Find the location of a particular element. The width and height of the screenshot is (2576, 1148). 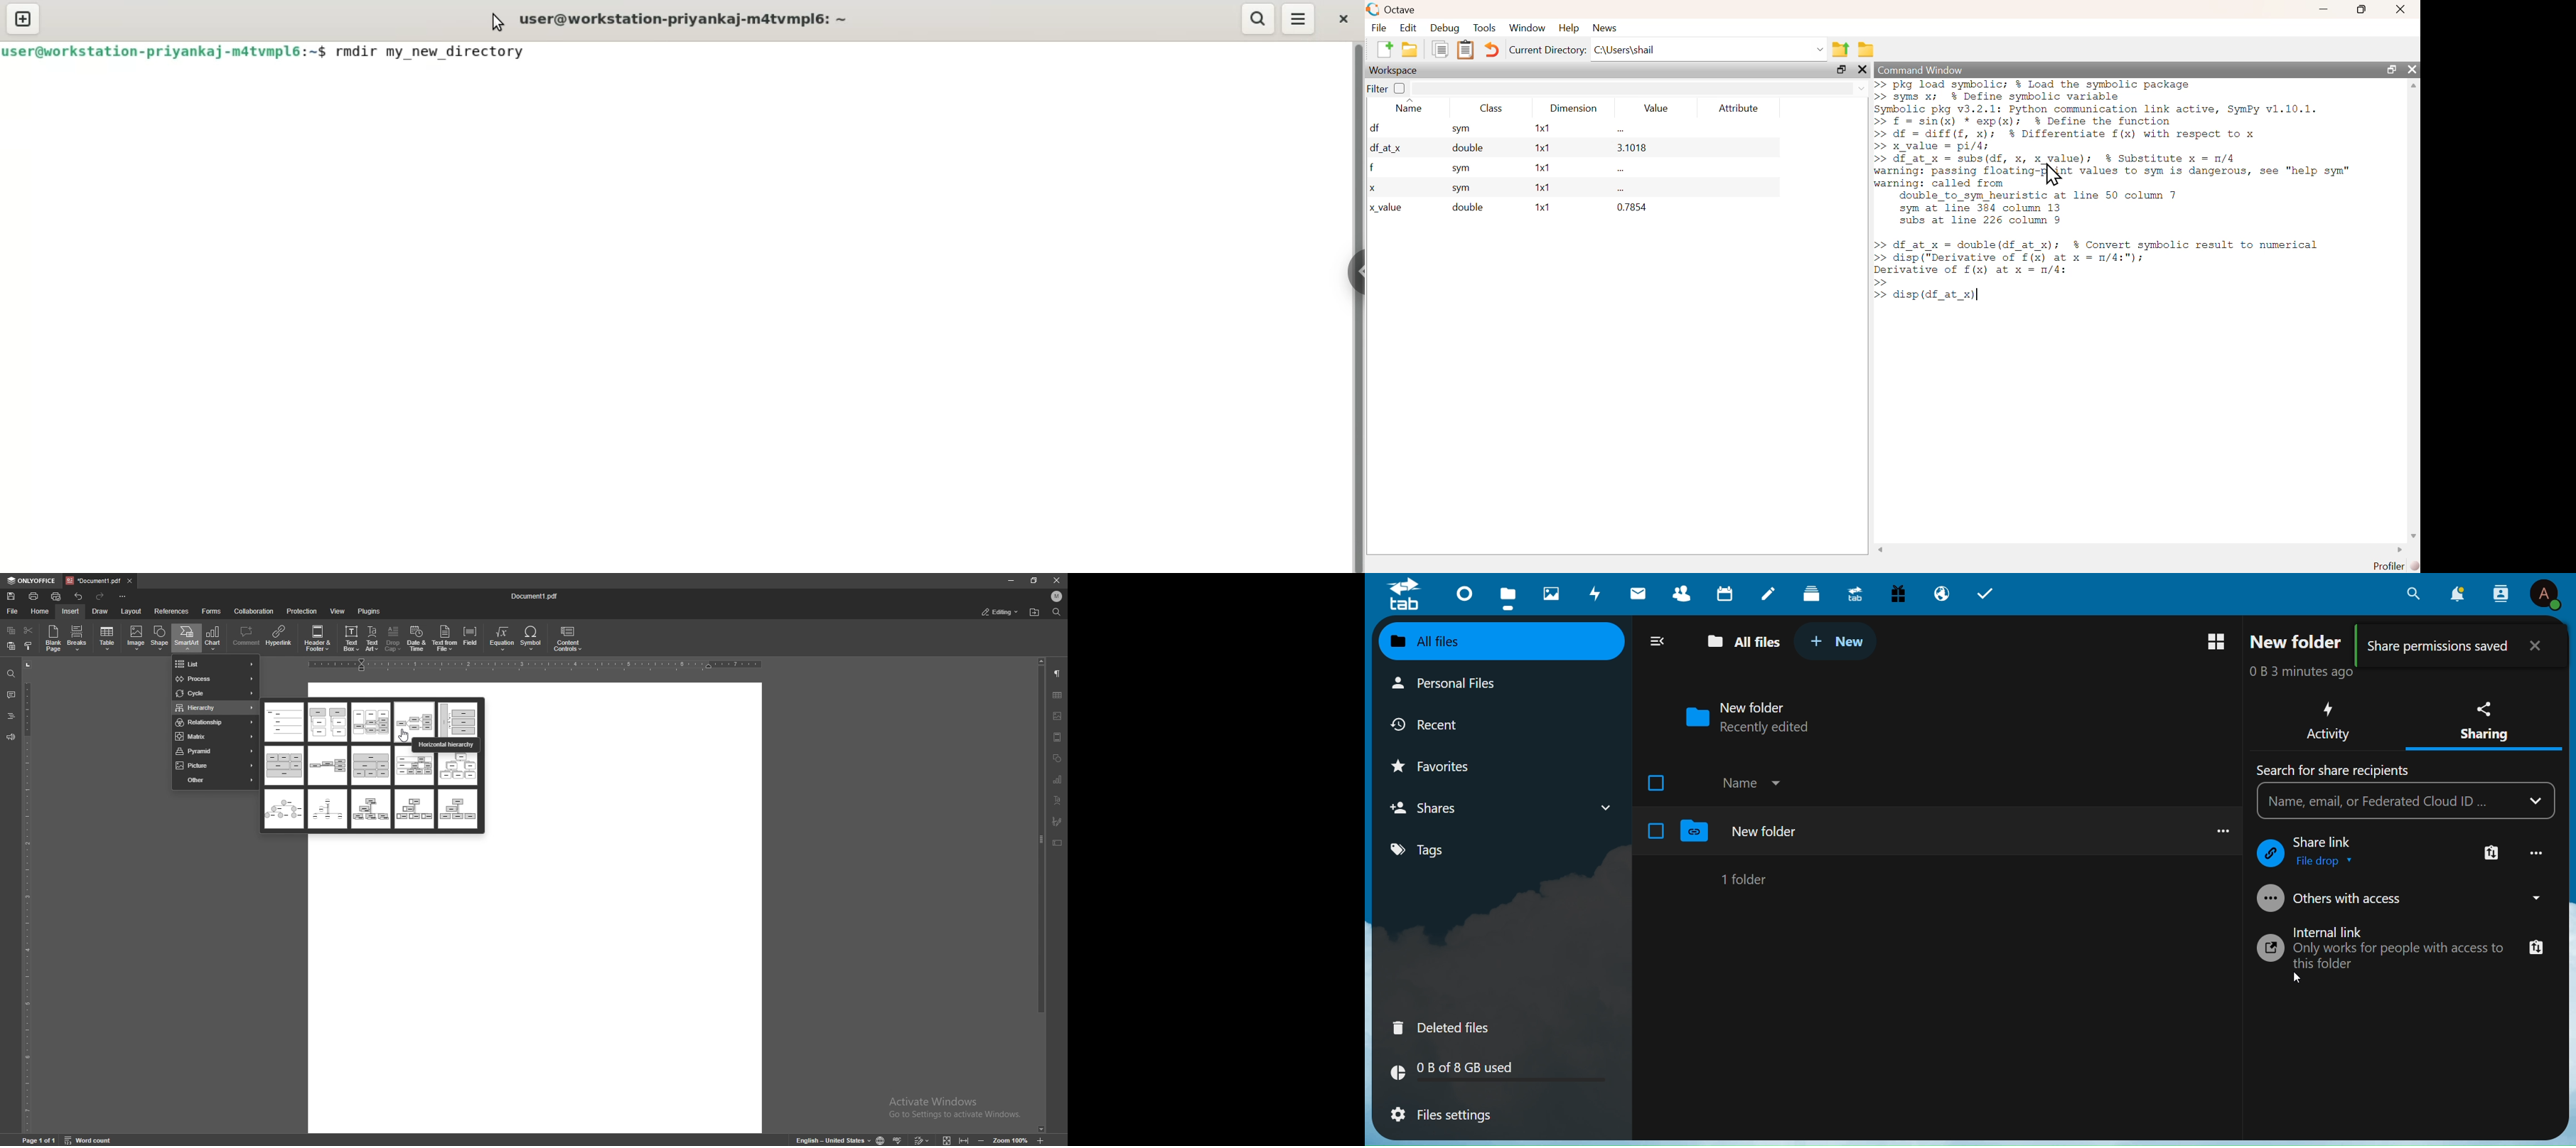

hierarchy smart art is located at coordinates (328, 723).